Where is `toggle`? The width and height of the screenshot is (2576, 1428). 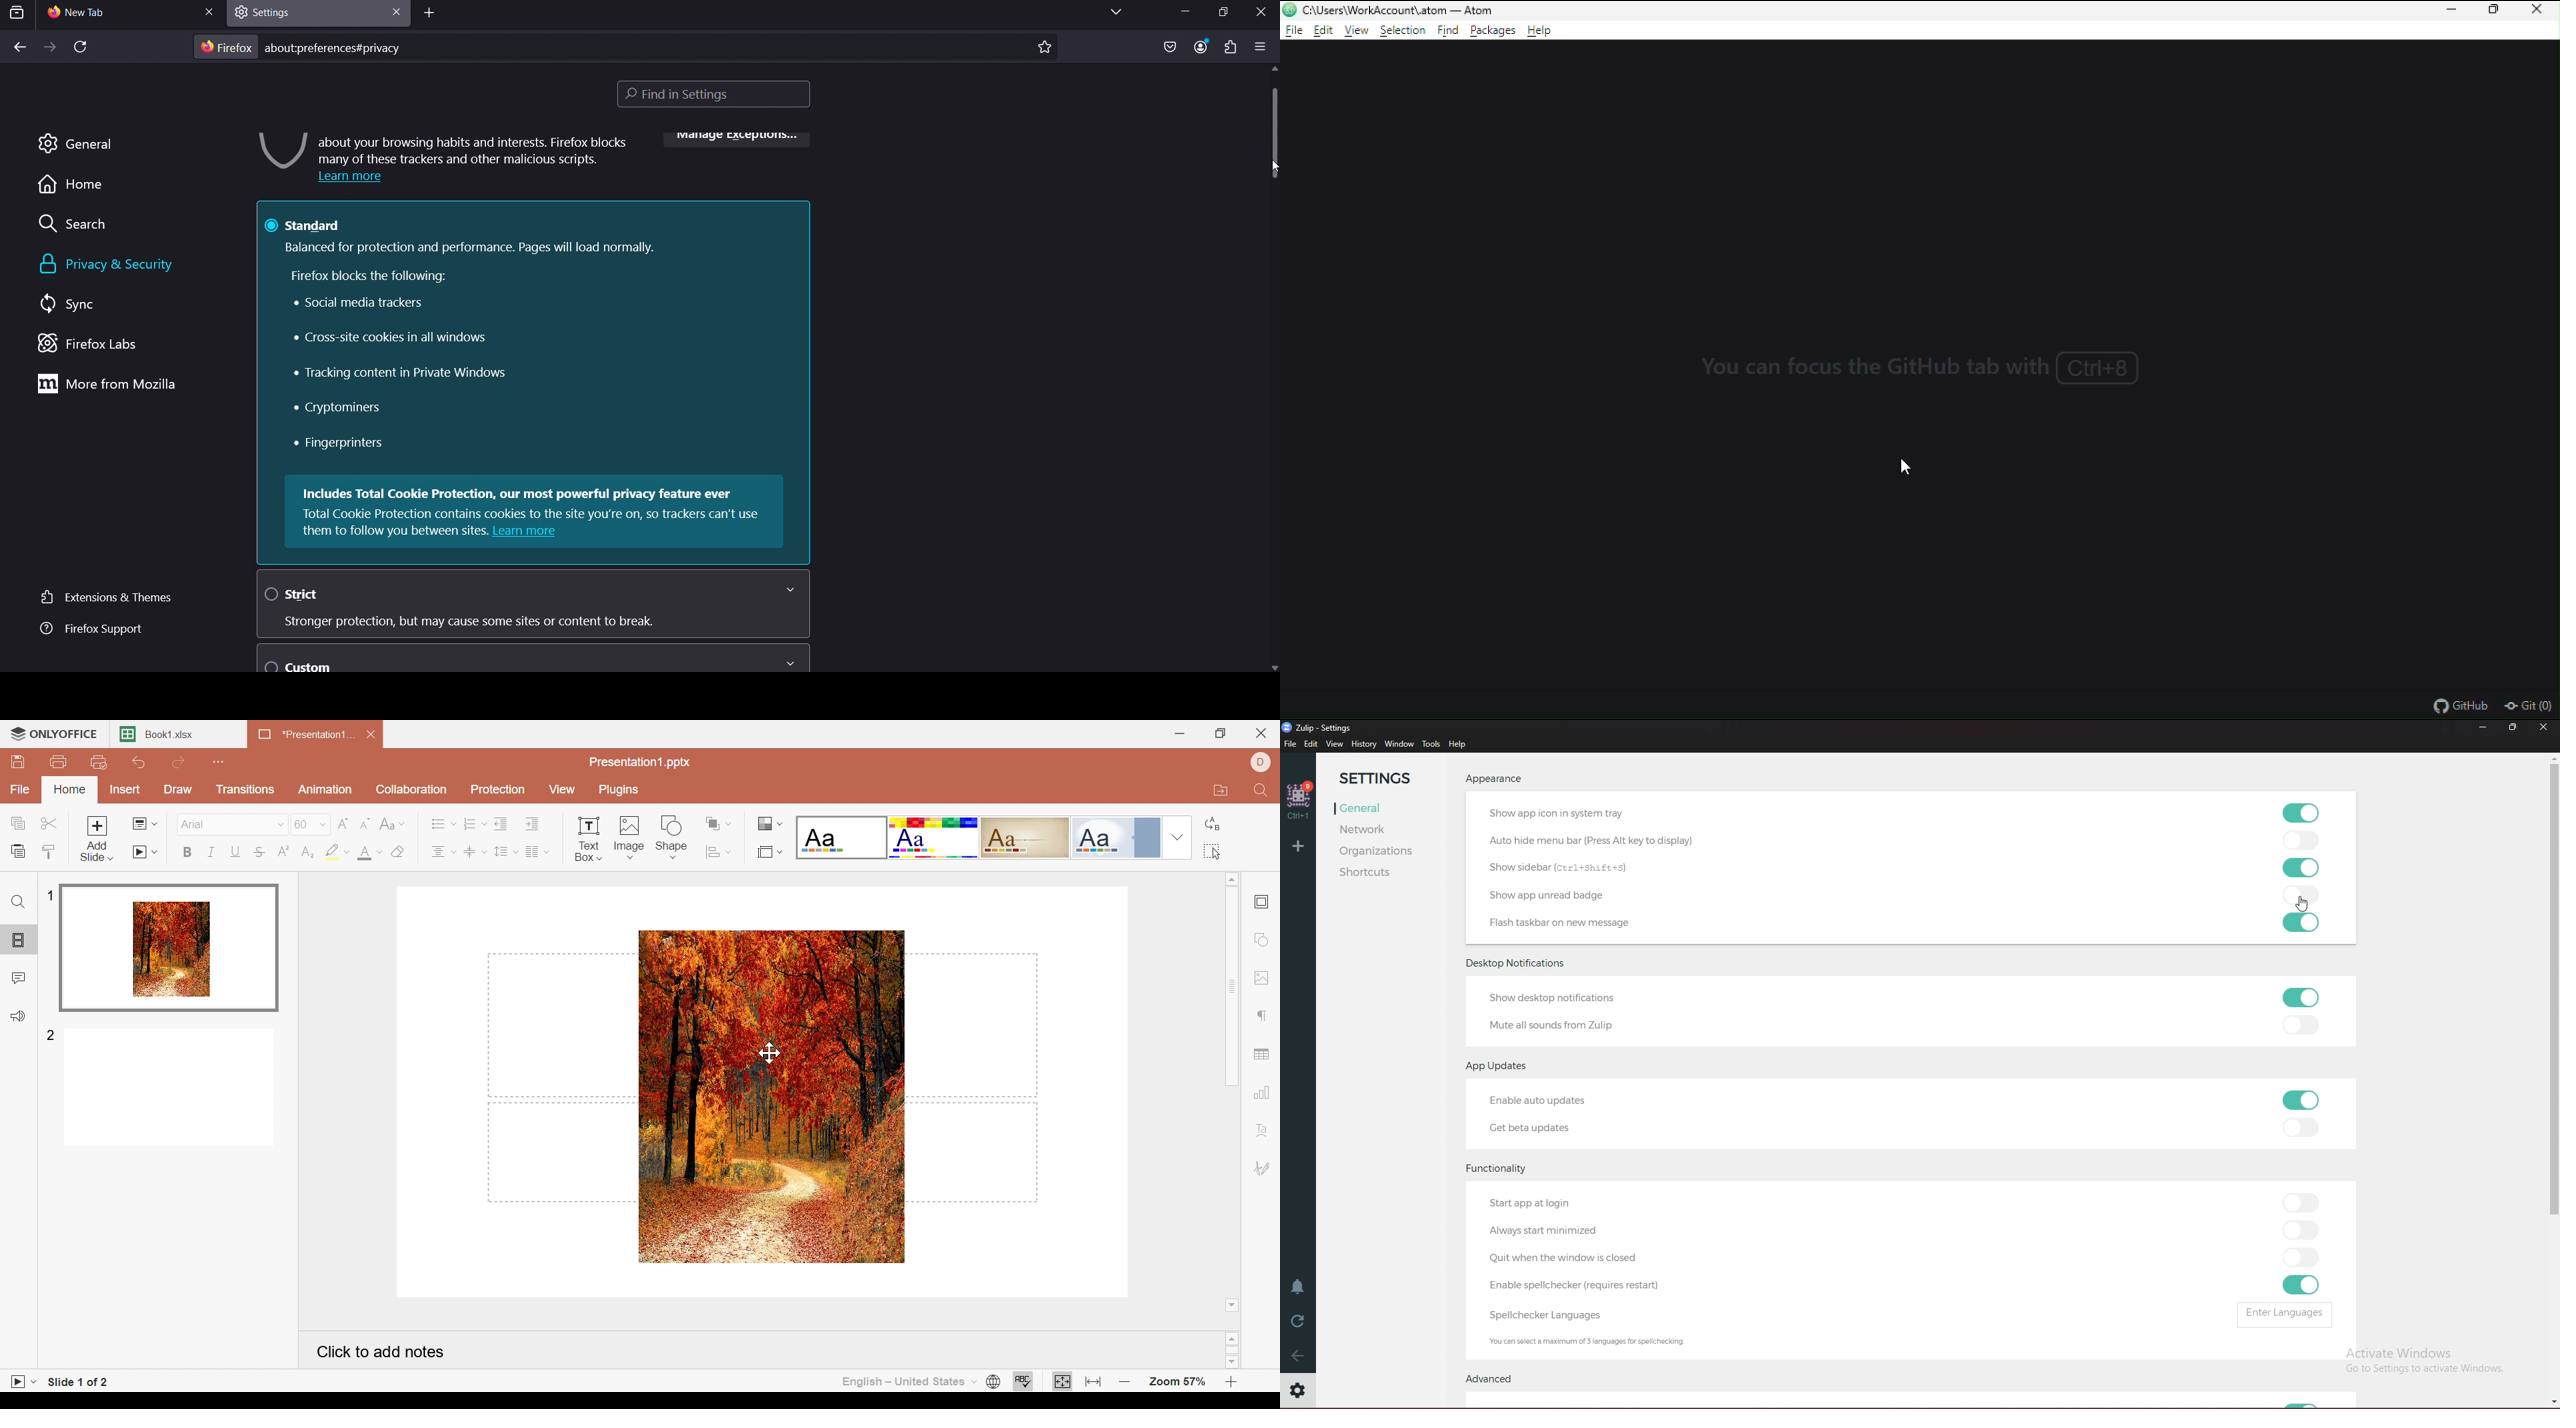 toggle is located at coordinates (2304, 813).